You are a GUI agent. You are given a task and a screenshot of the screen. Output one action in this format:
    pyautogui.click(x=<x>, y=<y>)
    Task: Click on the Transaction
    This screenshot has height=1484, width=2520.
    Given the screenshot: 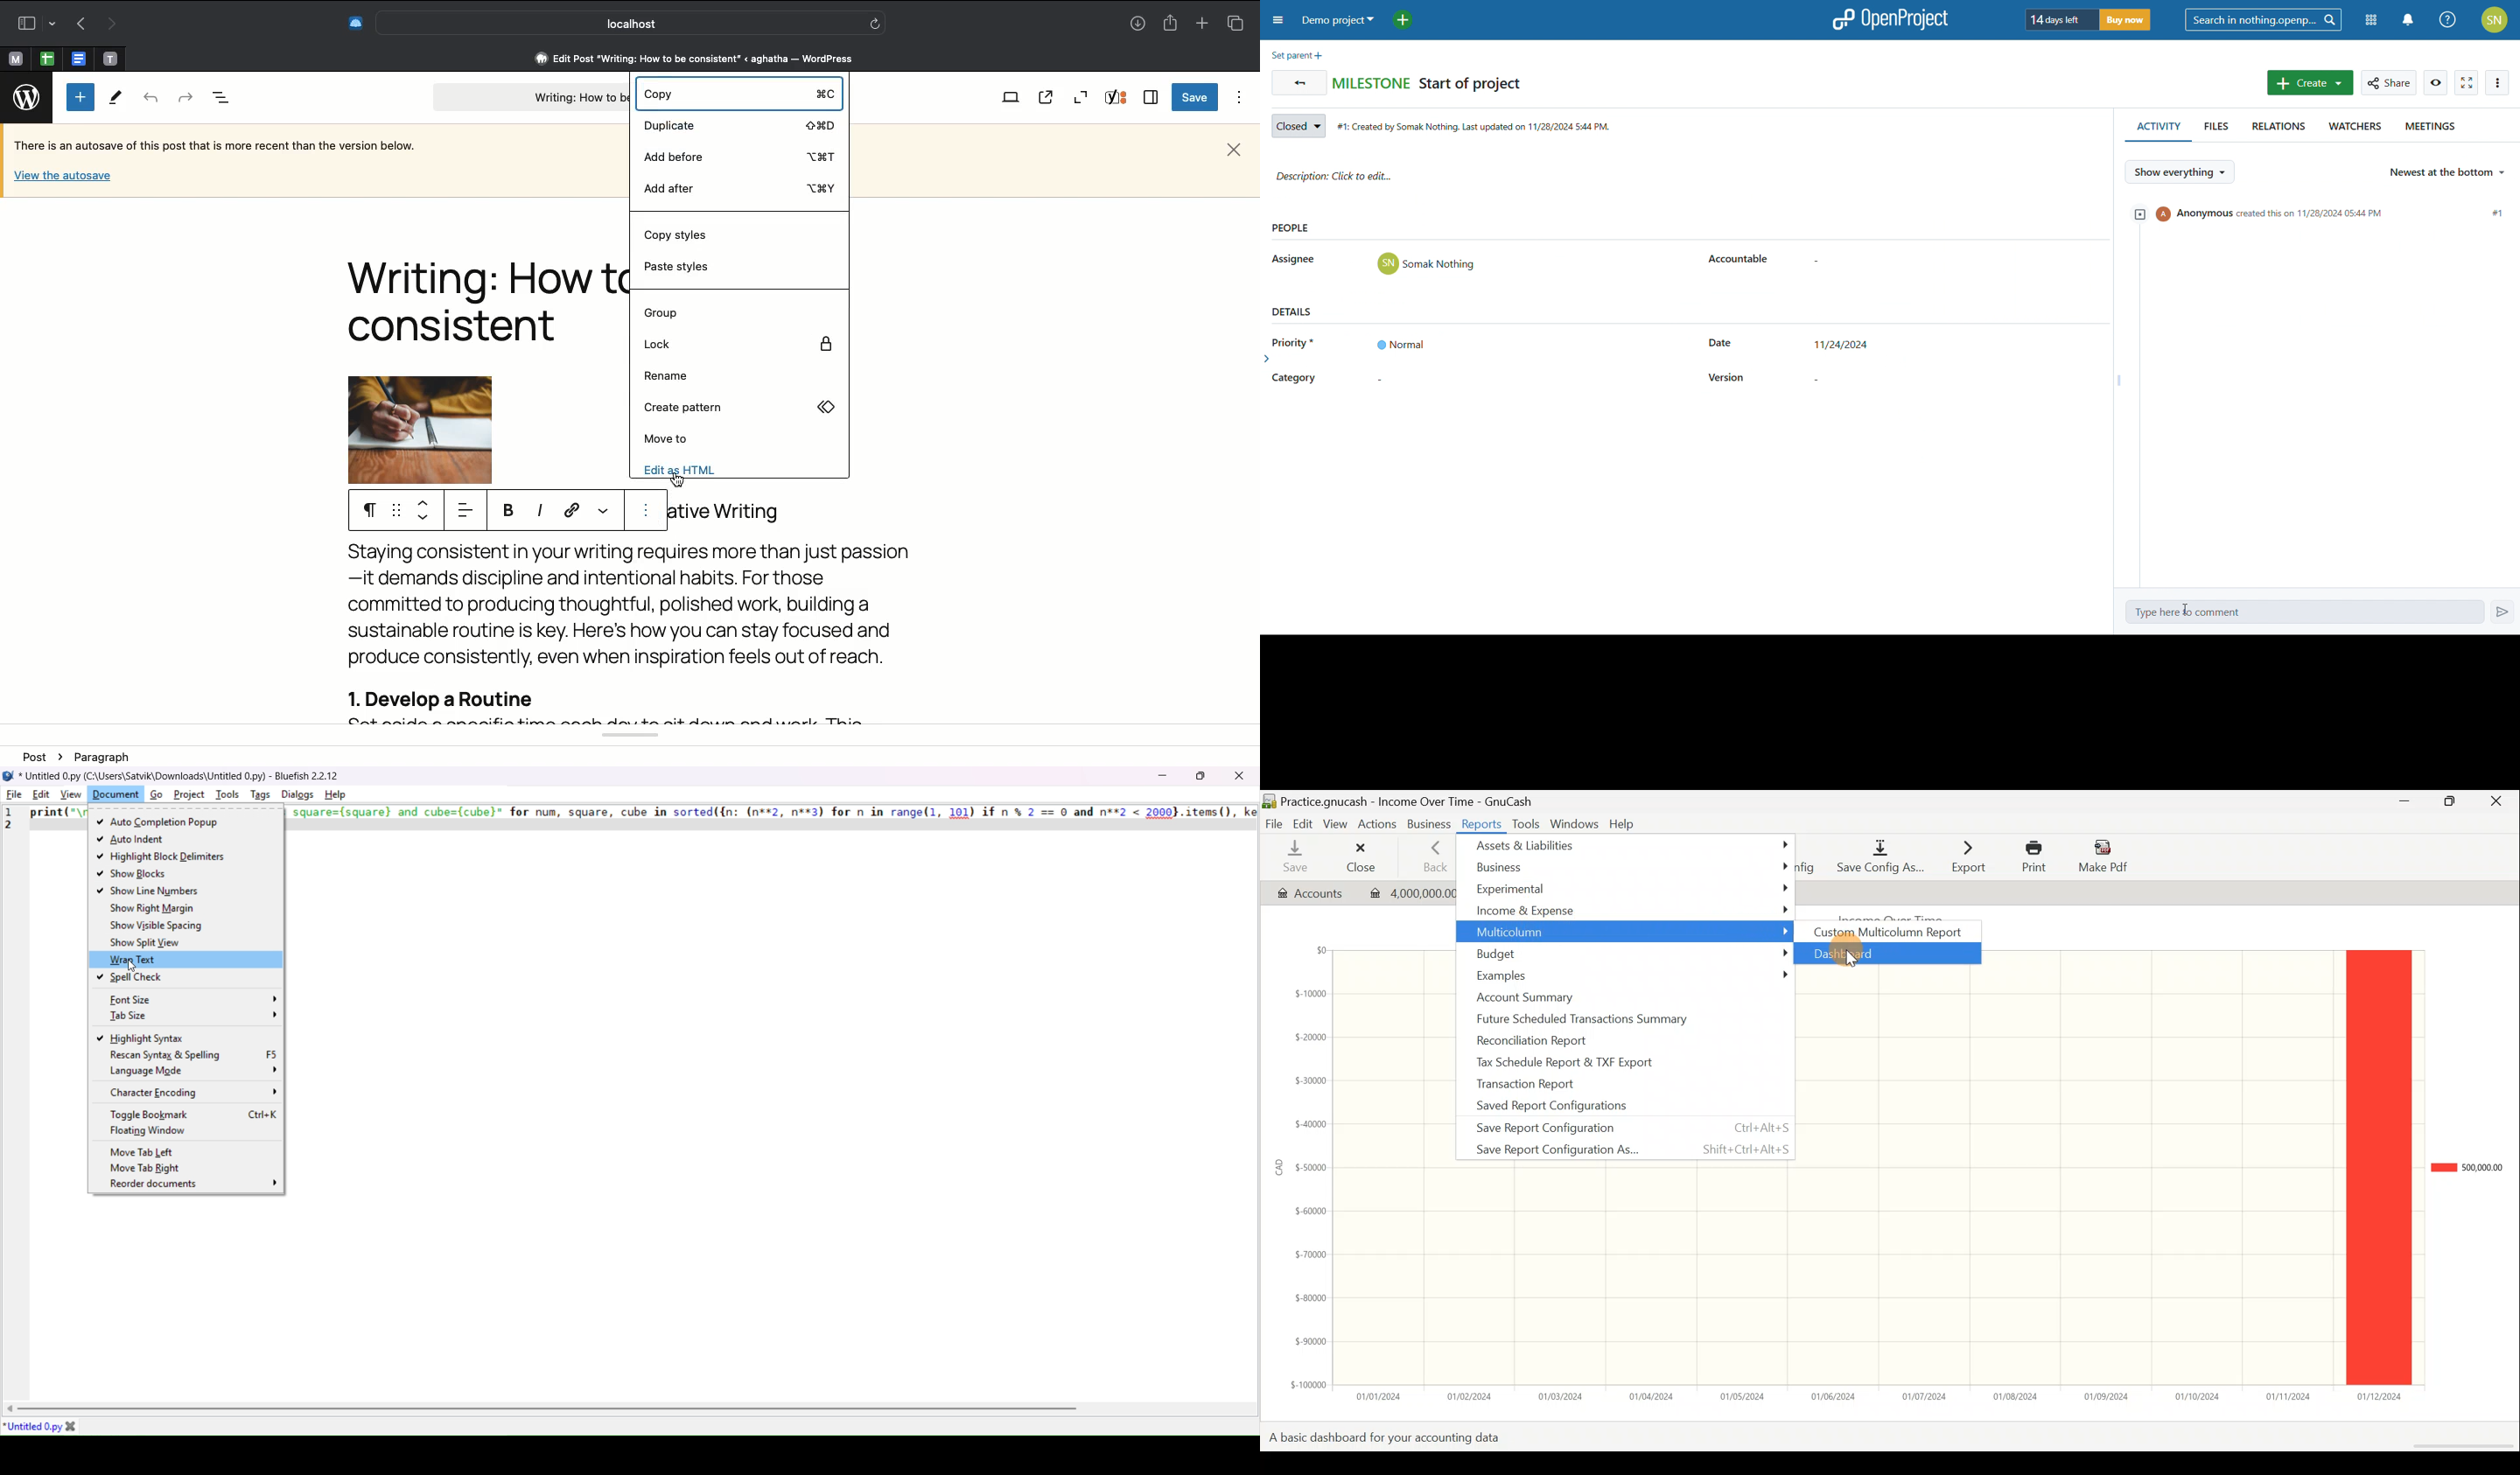 What is the action you would take?
    pyautogui.click(x=1410, y=892)
    